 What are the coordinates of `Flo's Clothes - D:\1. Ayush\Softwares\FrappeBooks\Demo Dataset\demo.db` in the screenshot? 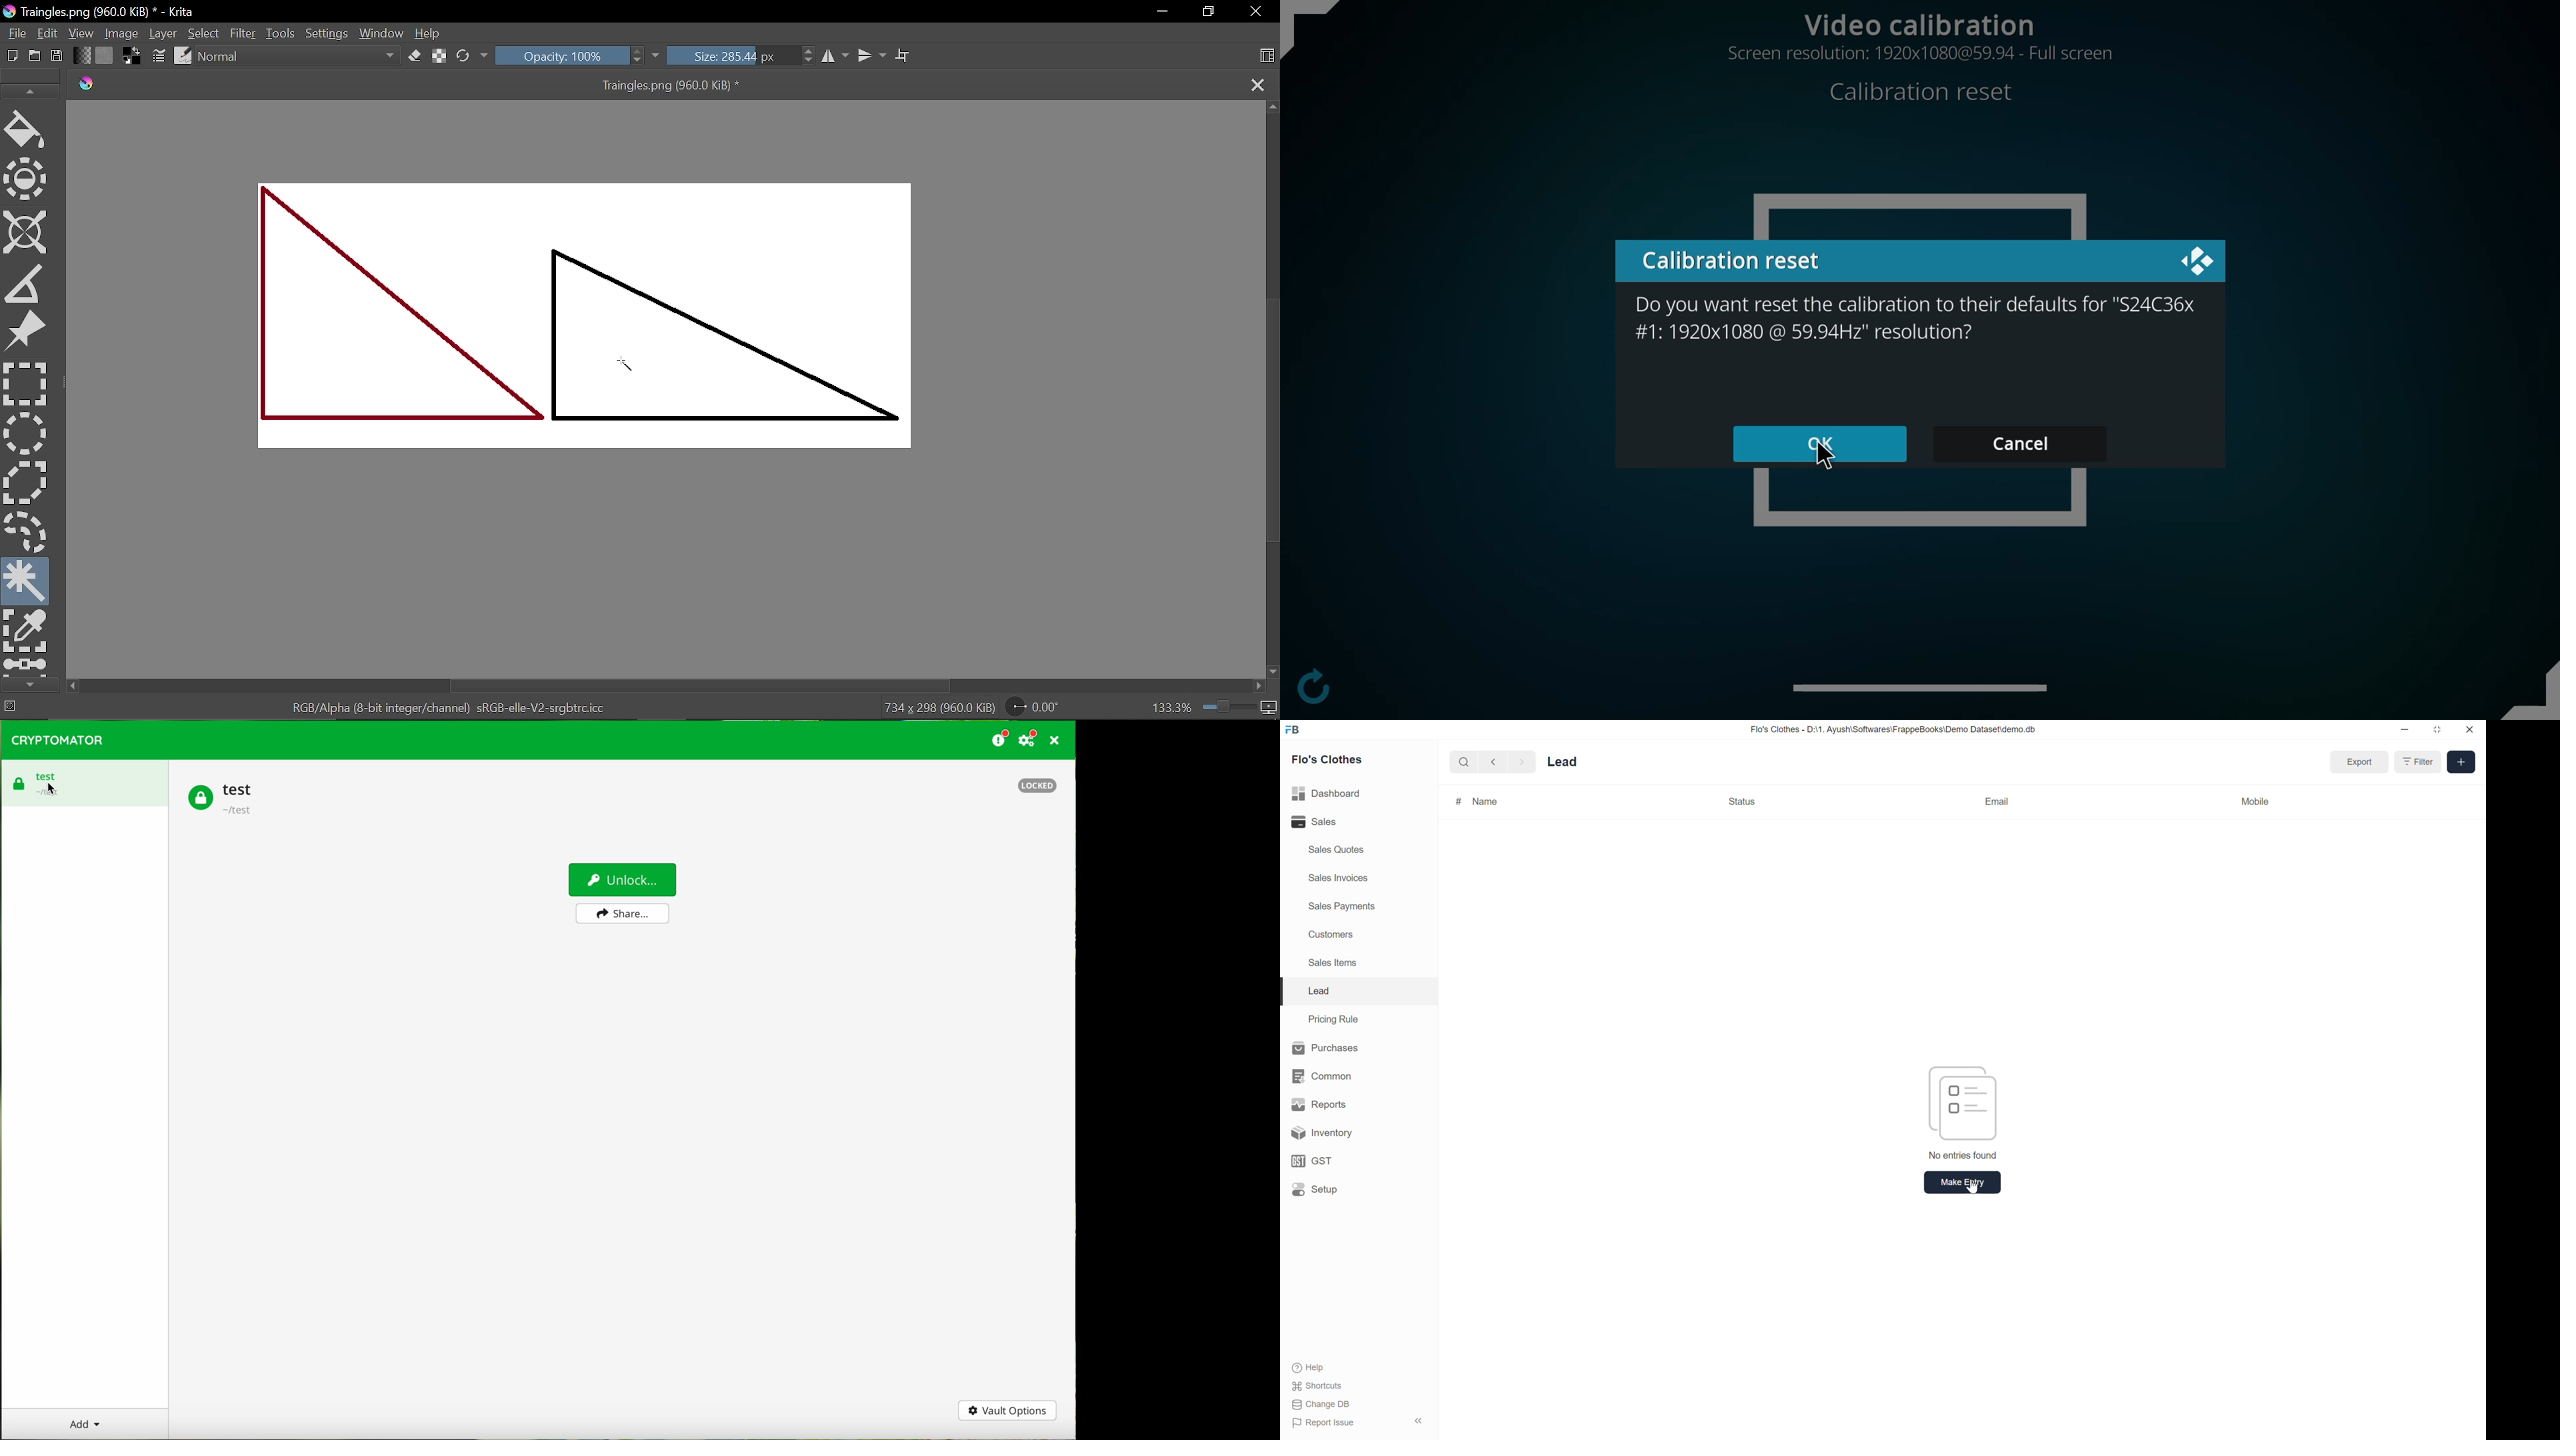 It's located at (1894, 729).